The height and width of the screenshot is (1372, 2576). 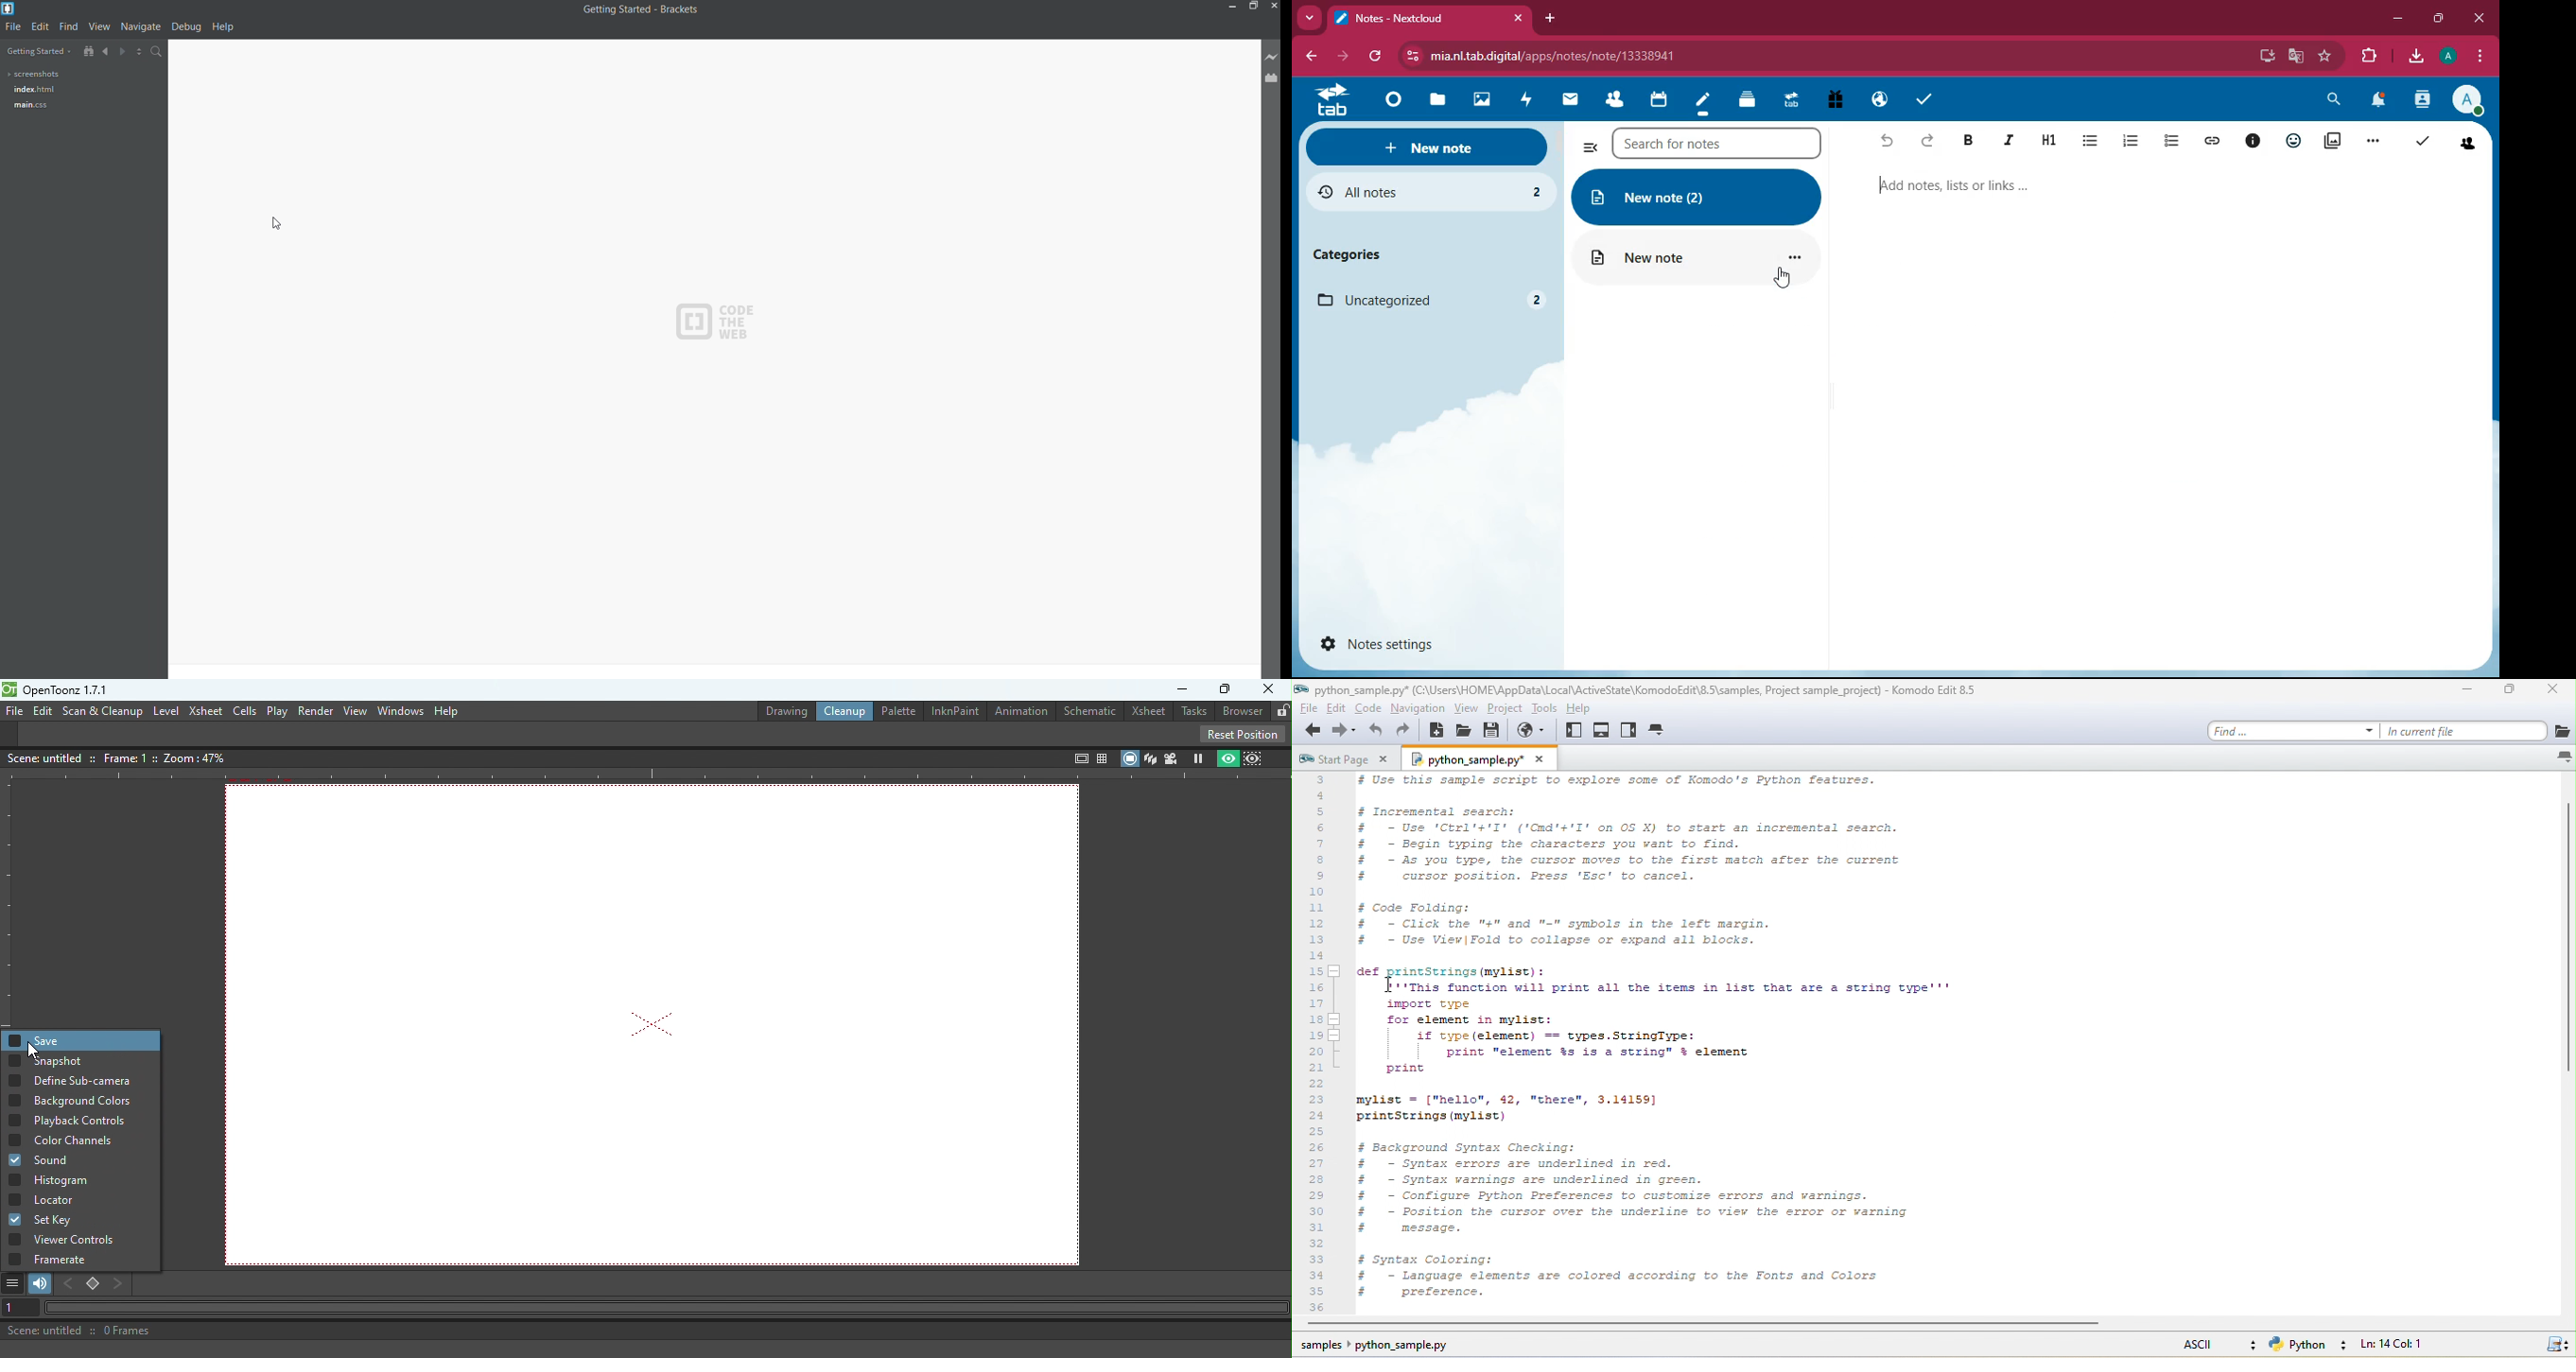 I want to click on Previous key, so click(x=72, y=1284).